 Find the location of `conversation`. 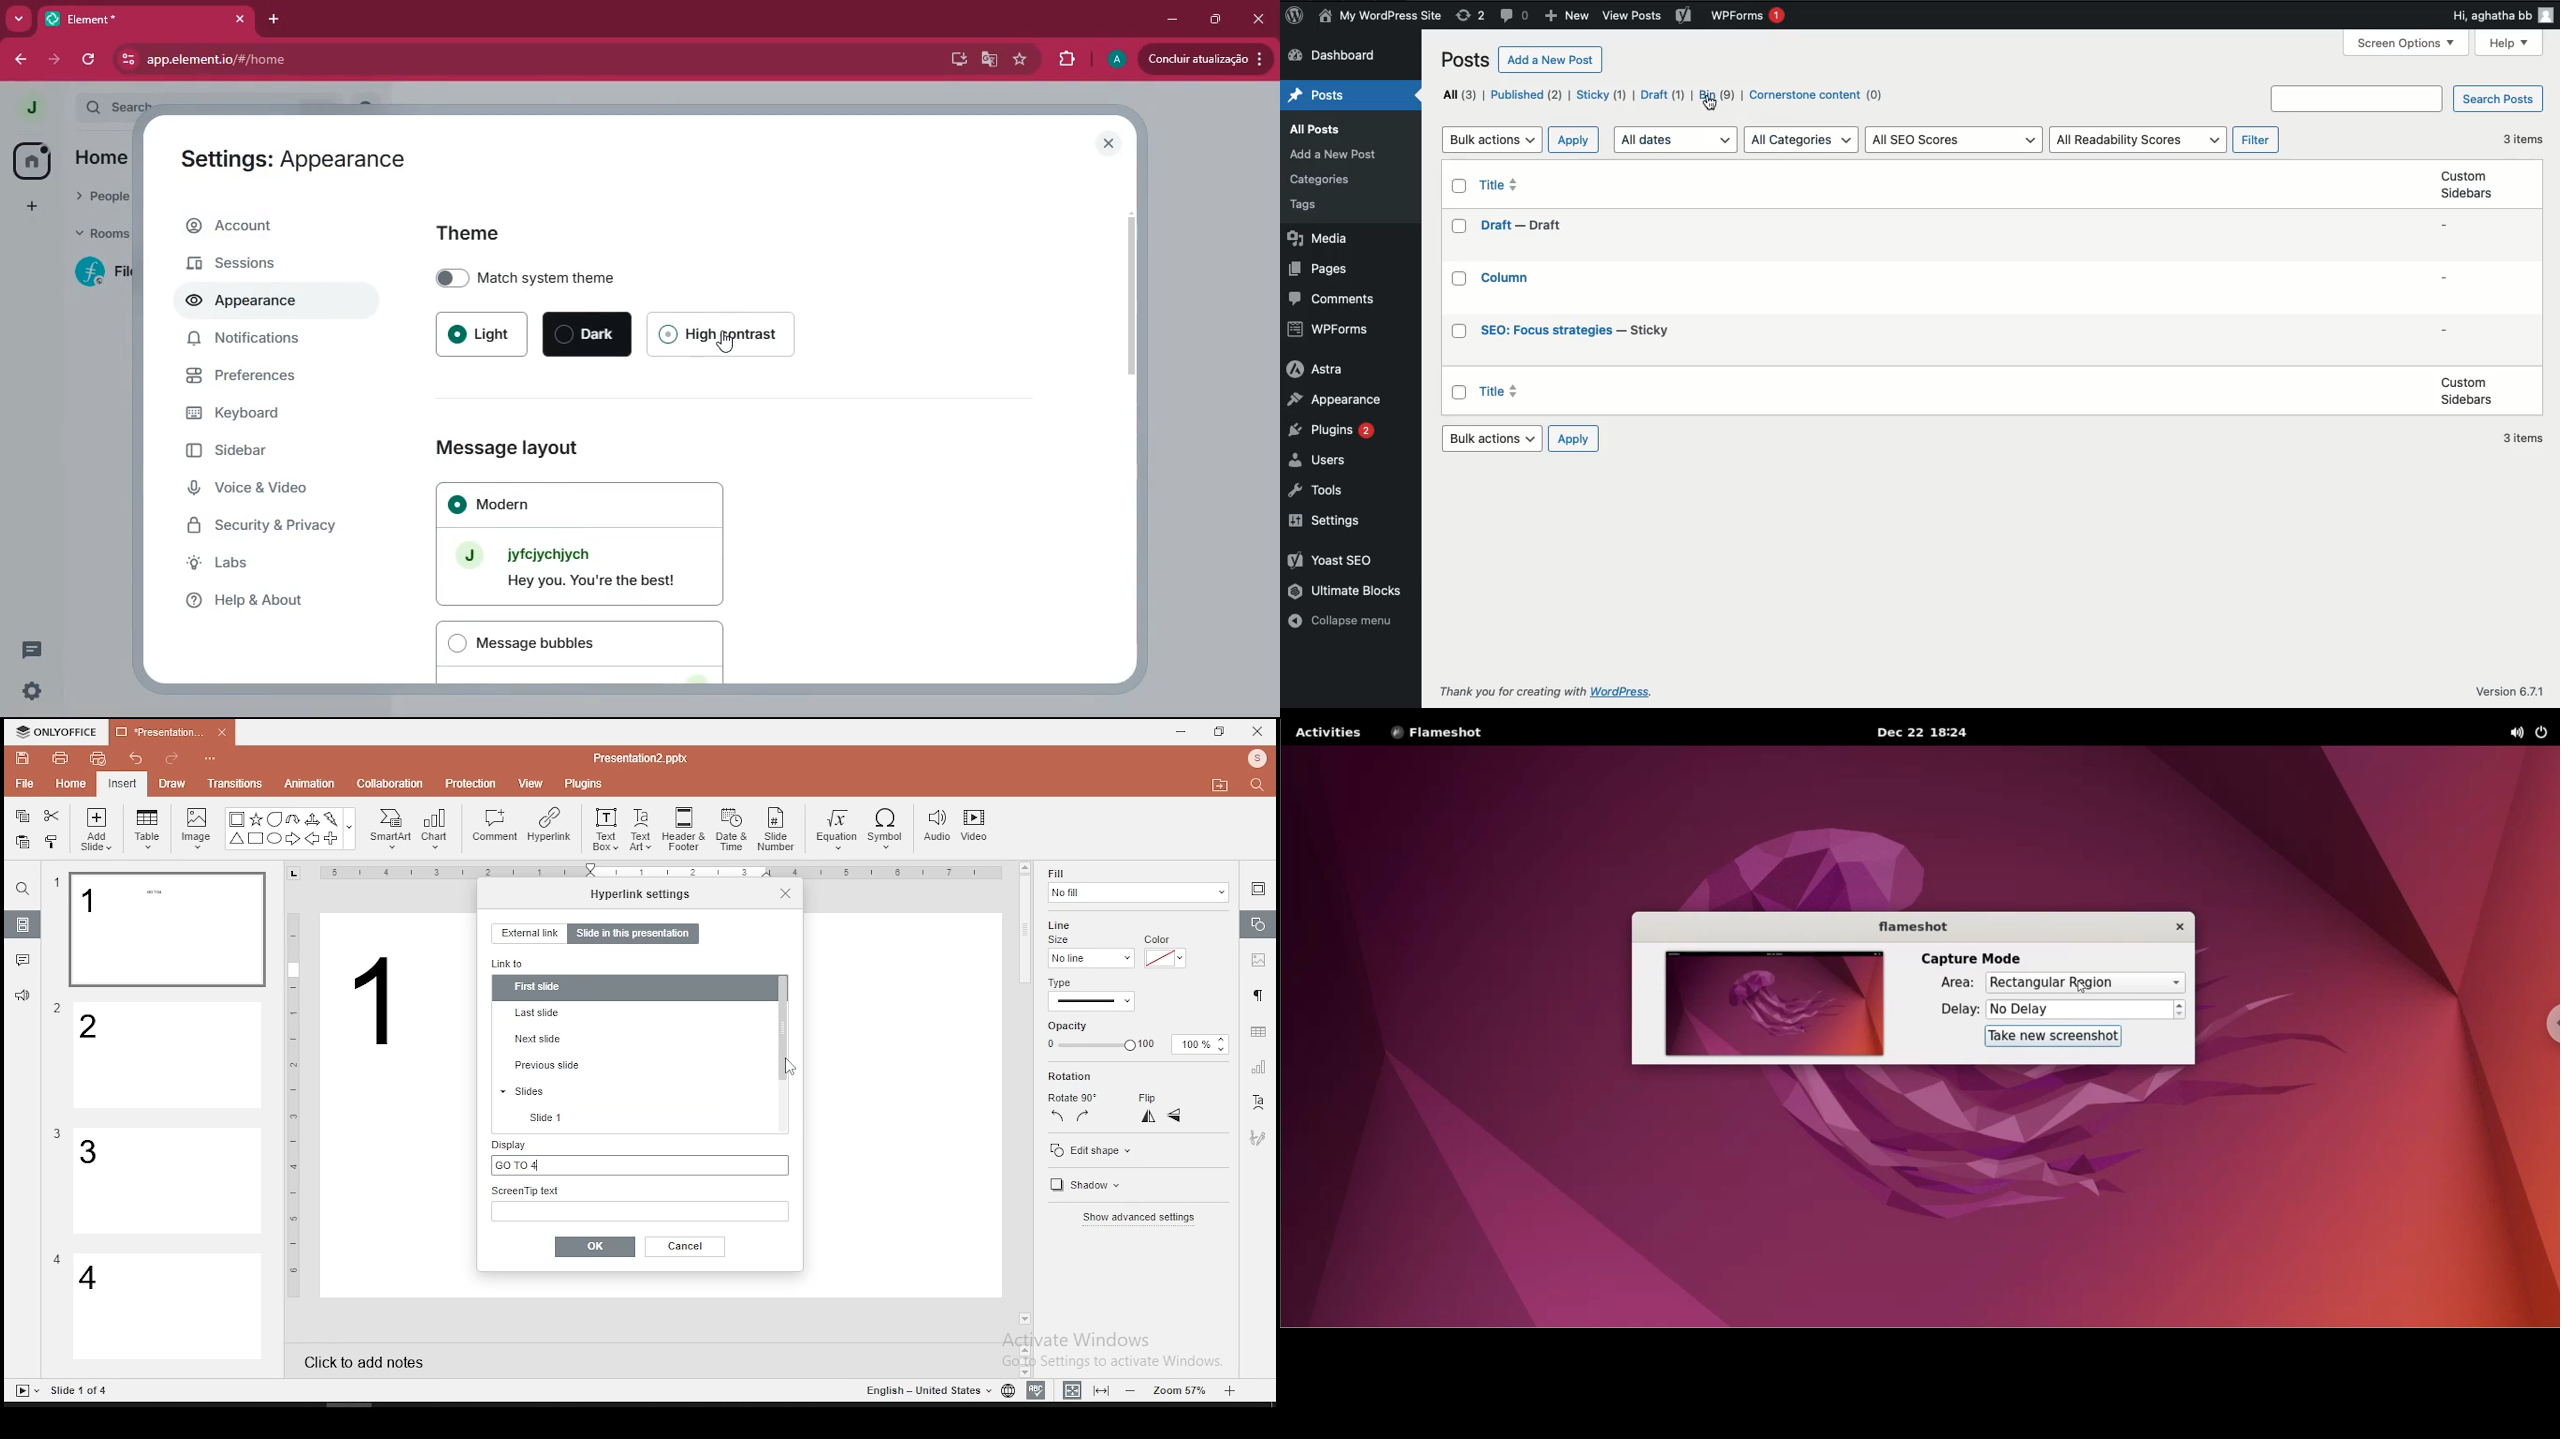

conversation is located at coordinates (30, 649).